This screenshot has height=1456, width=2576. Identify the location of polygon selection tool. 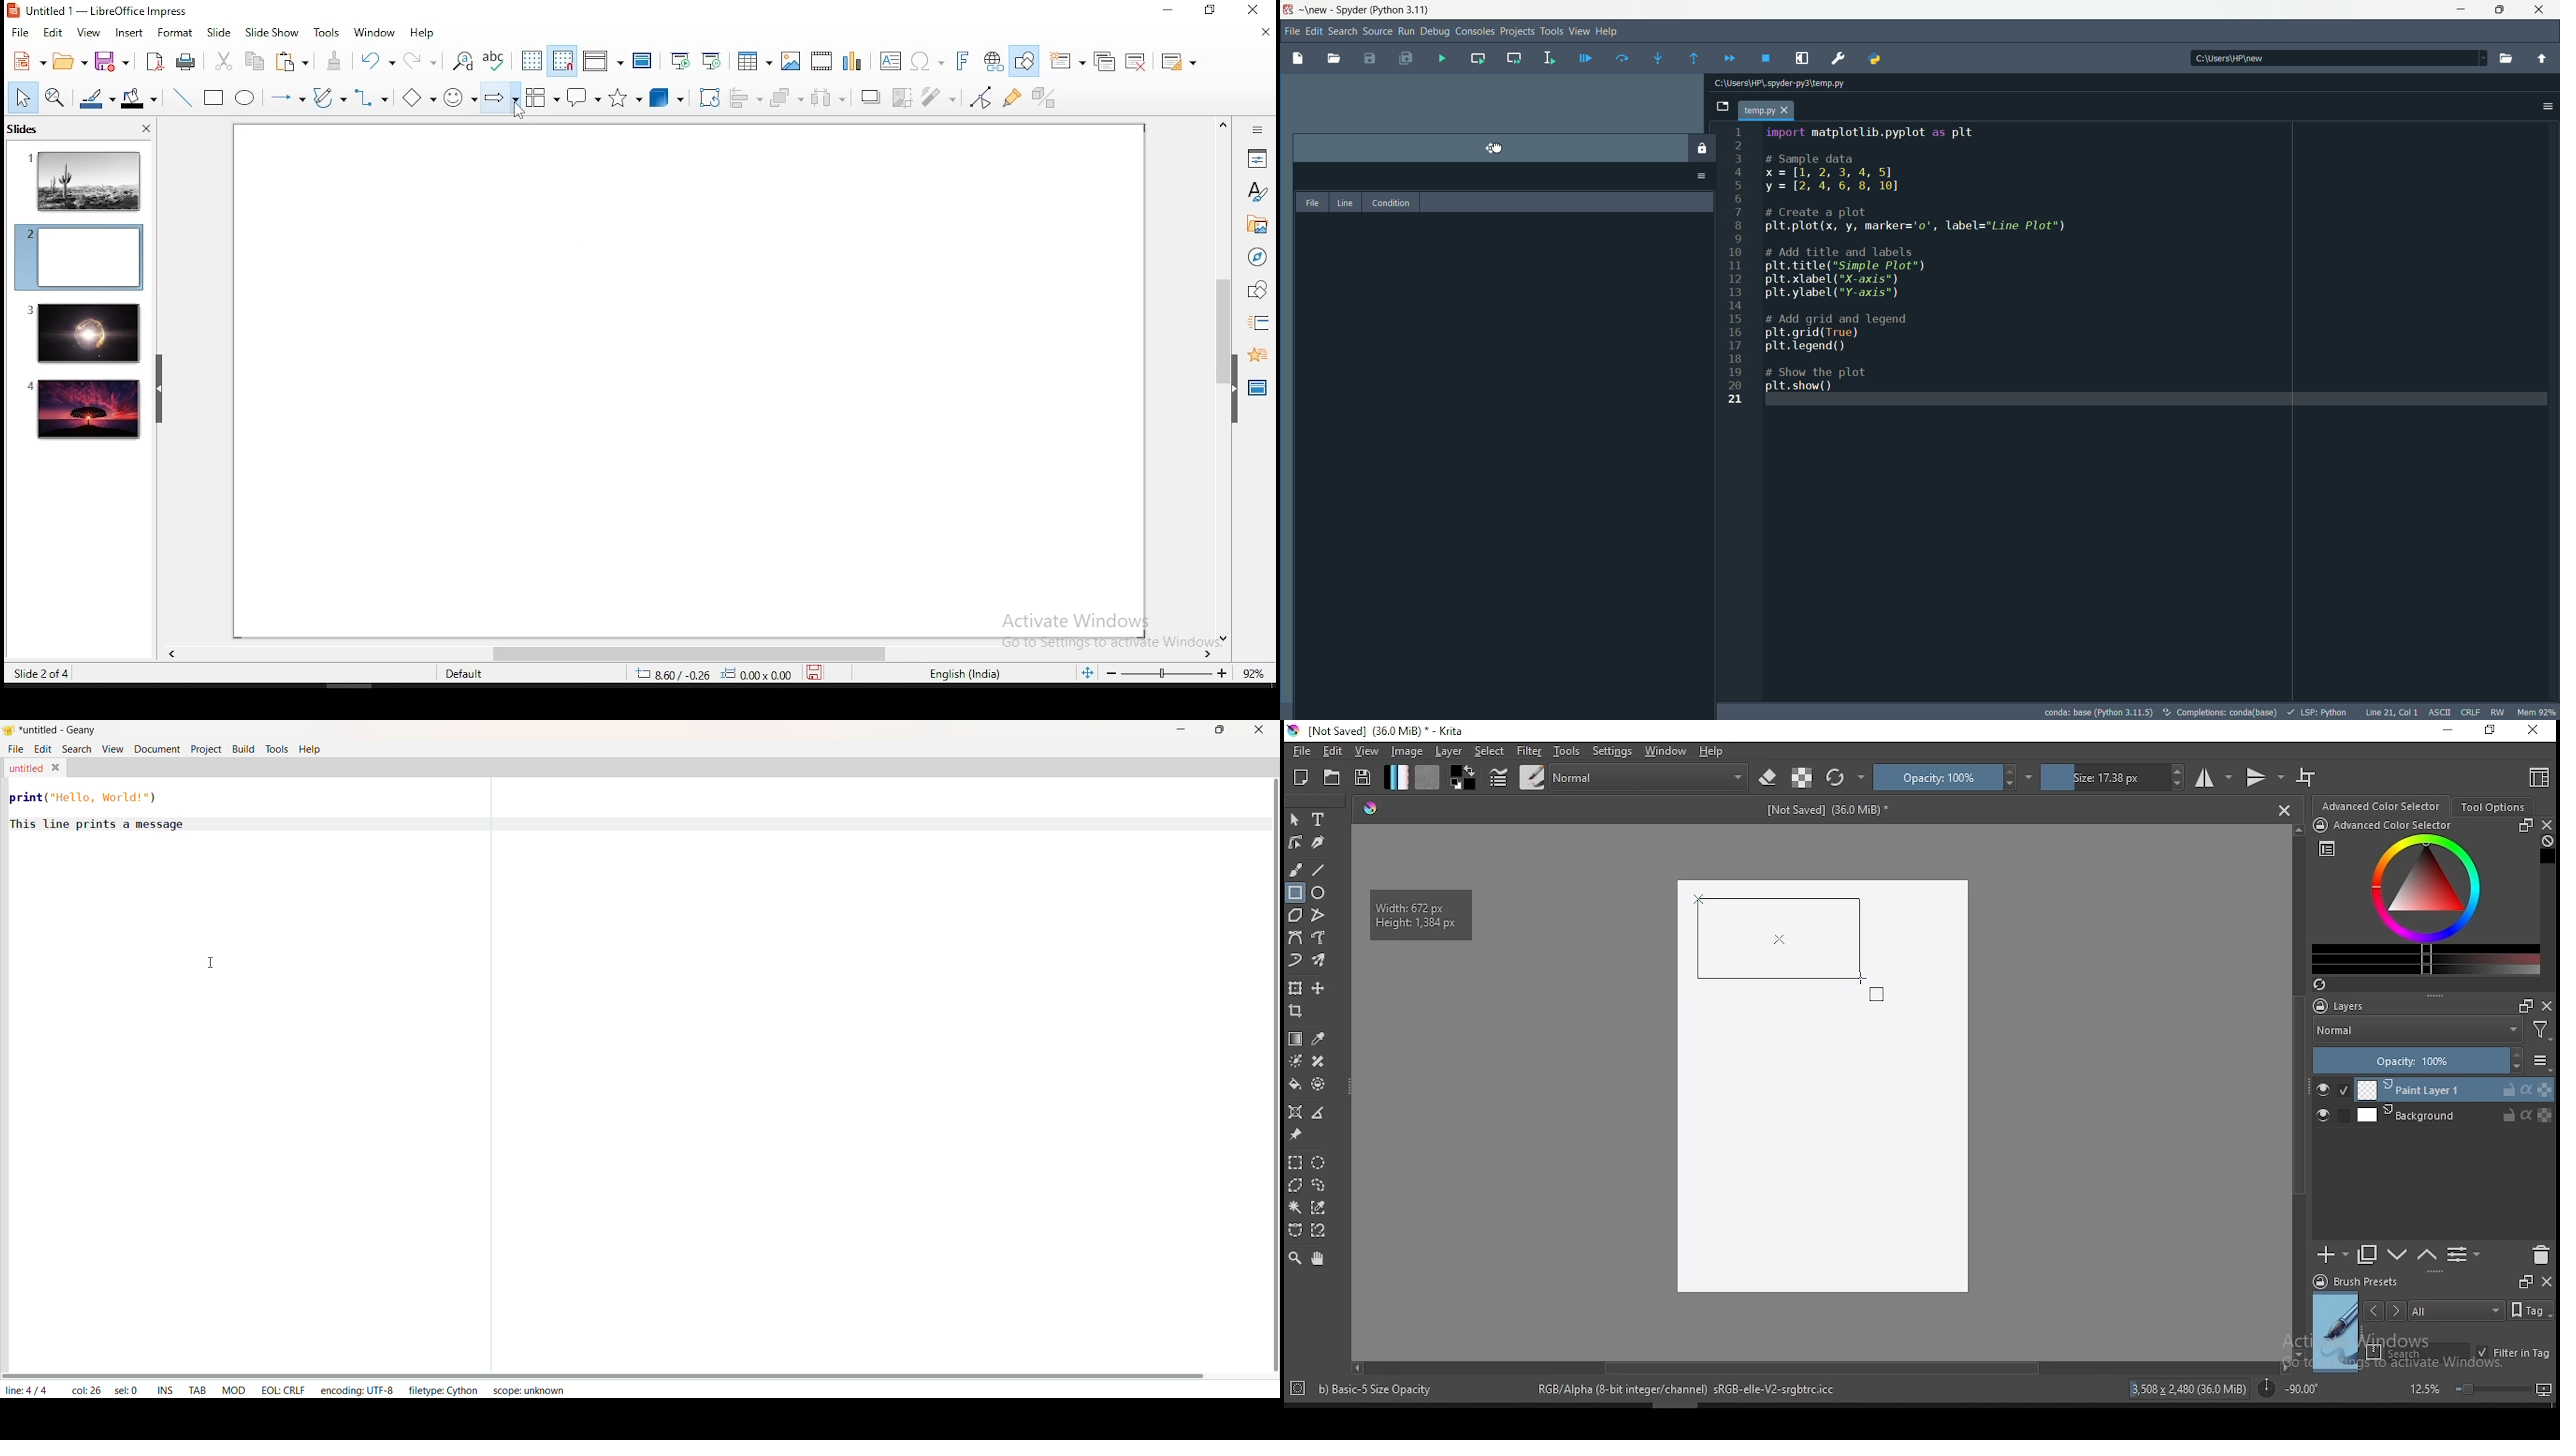
(1296, 1185).